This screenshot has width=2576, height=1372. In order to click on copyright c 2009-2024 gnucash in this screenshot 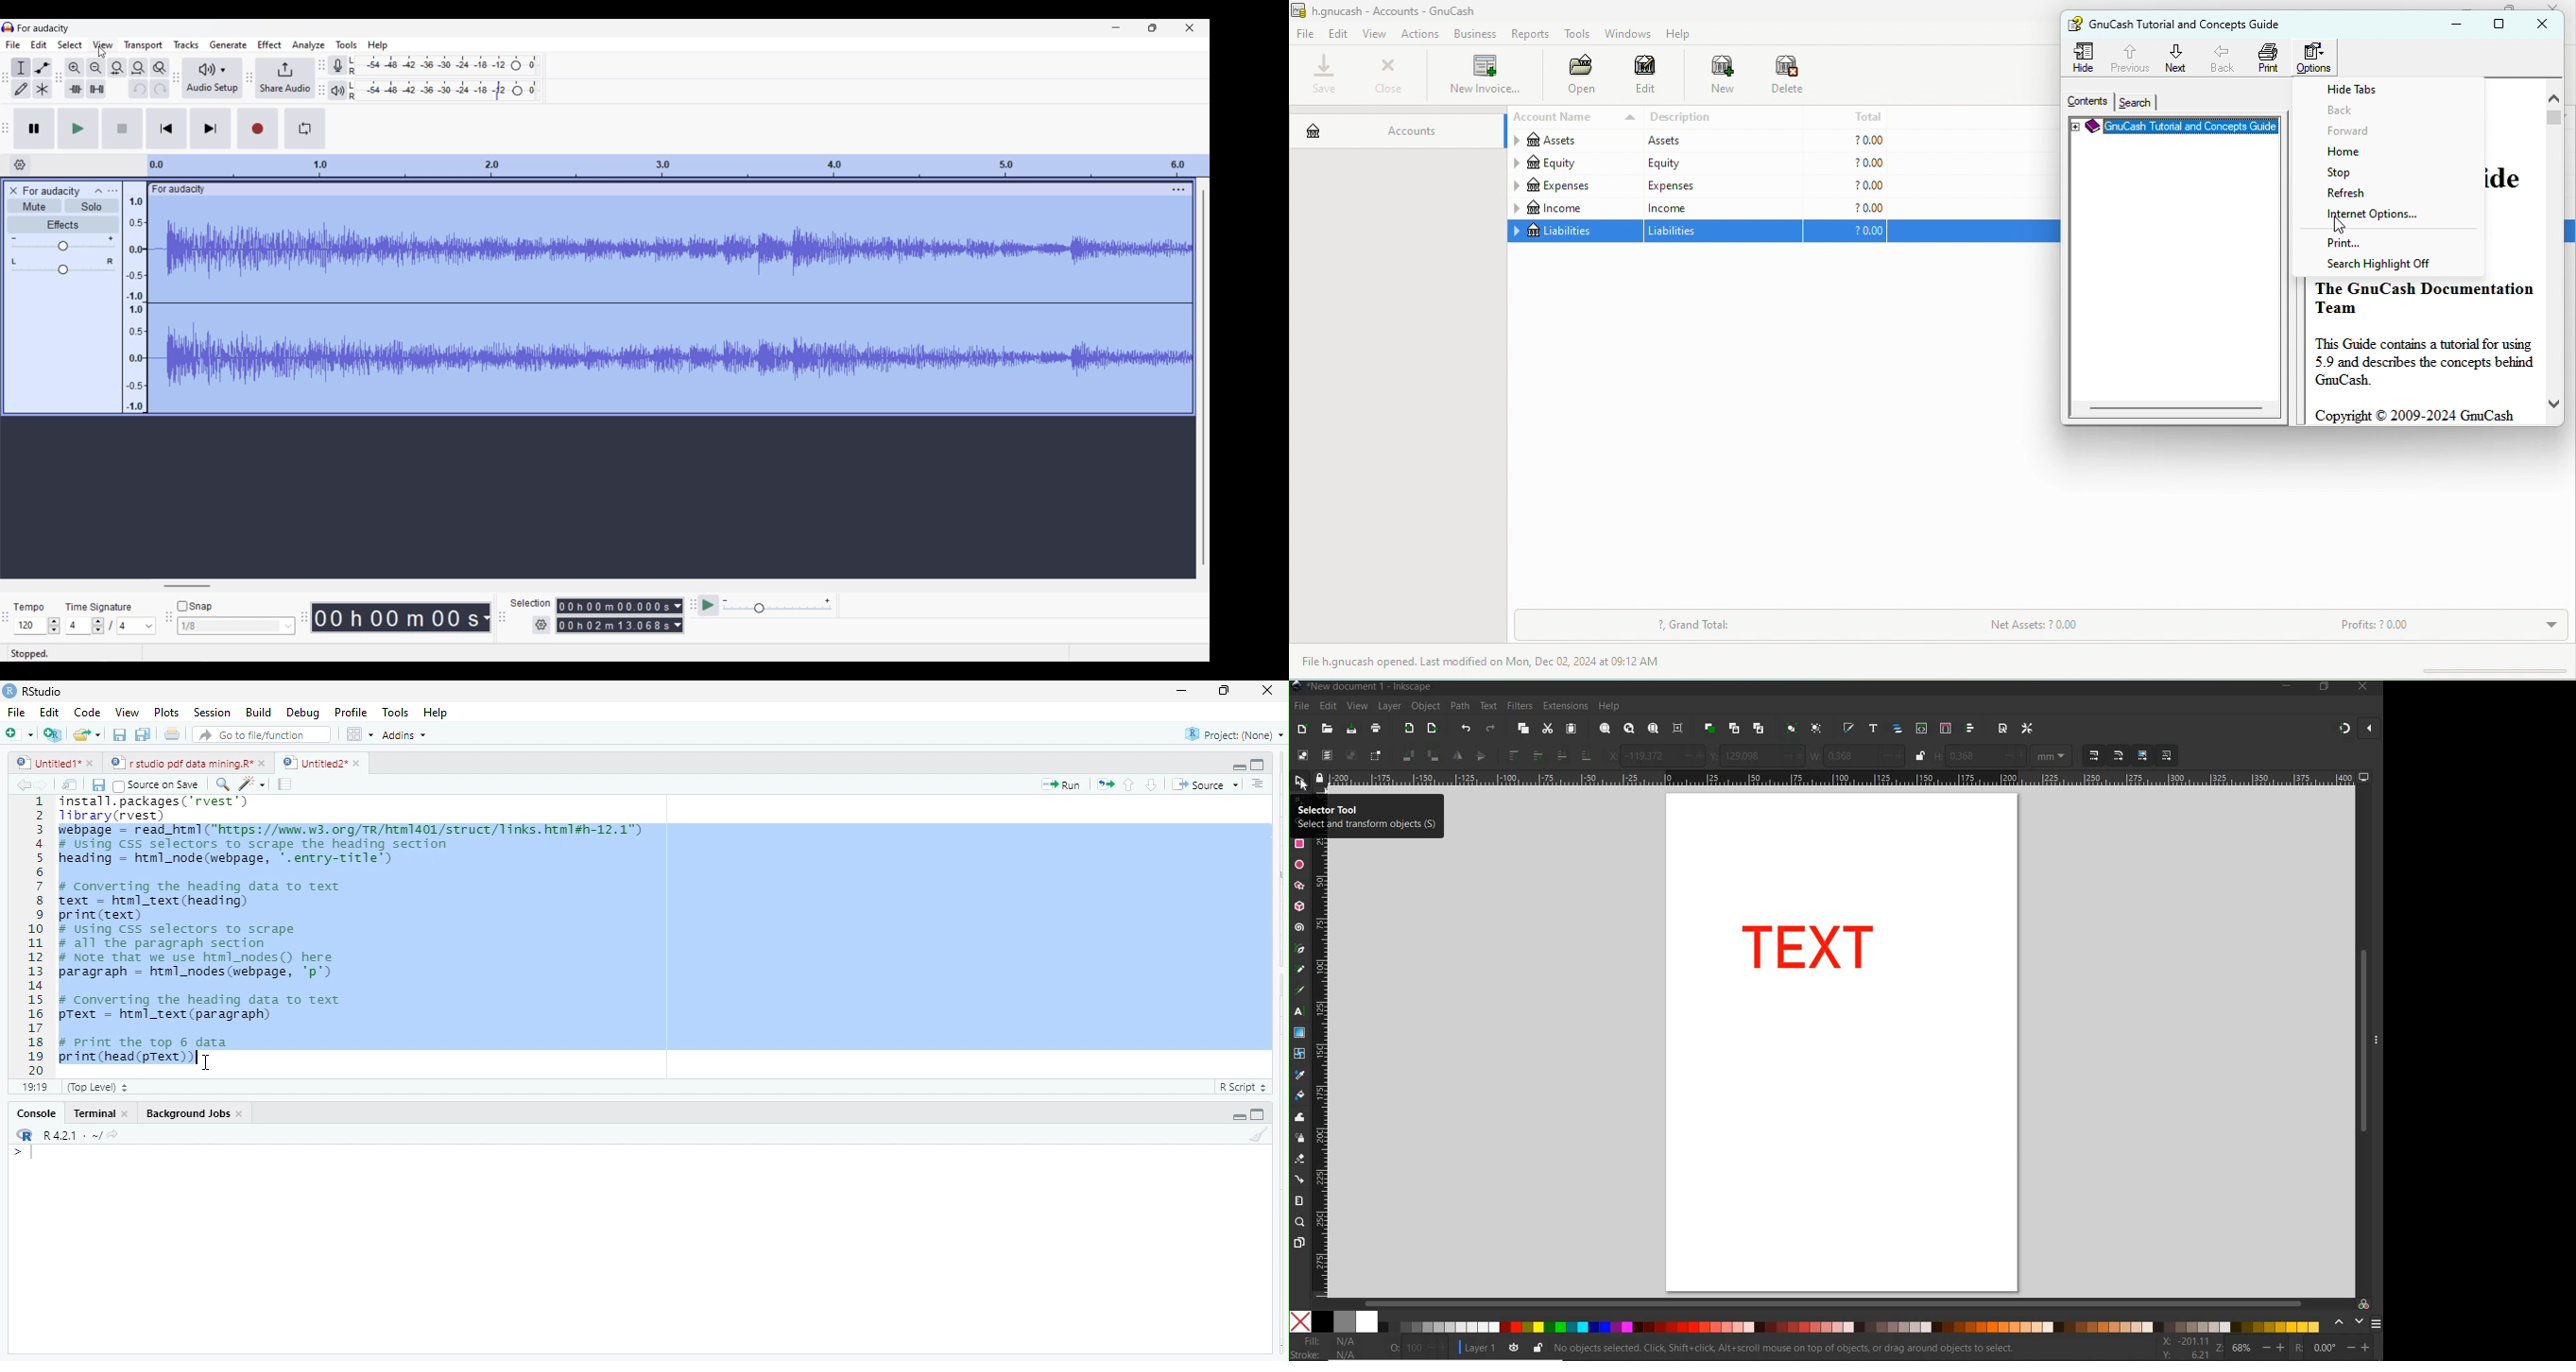, I will do `click(2420, 416)`.